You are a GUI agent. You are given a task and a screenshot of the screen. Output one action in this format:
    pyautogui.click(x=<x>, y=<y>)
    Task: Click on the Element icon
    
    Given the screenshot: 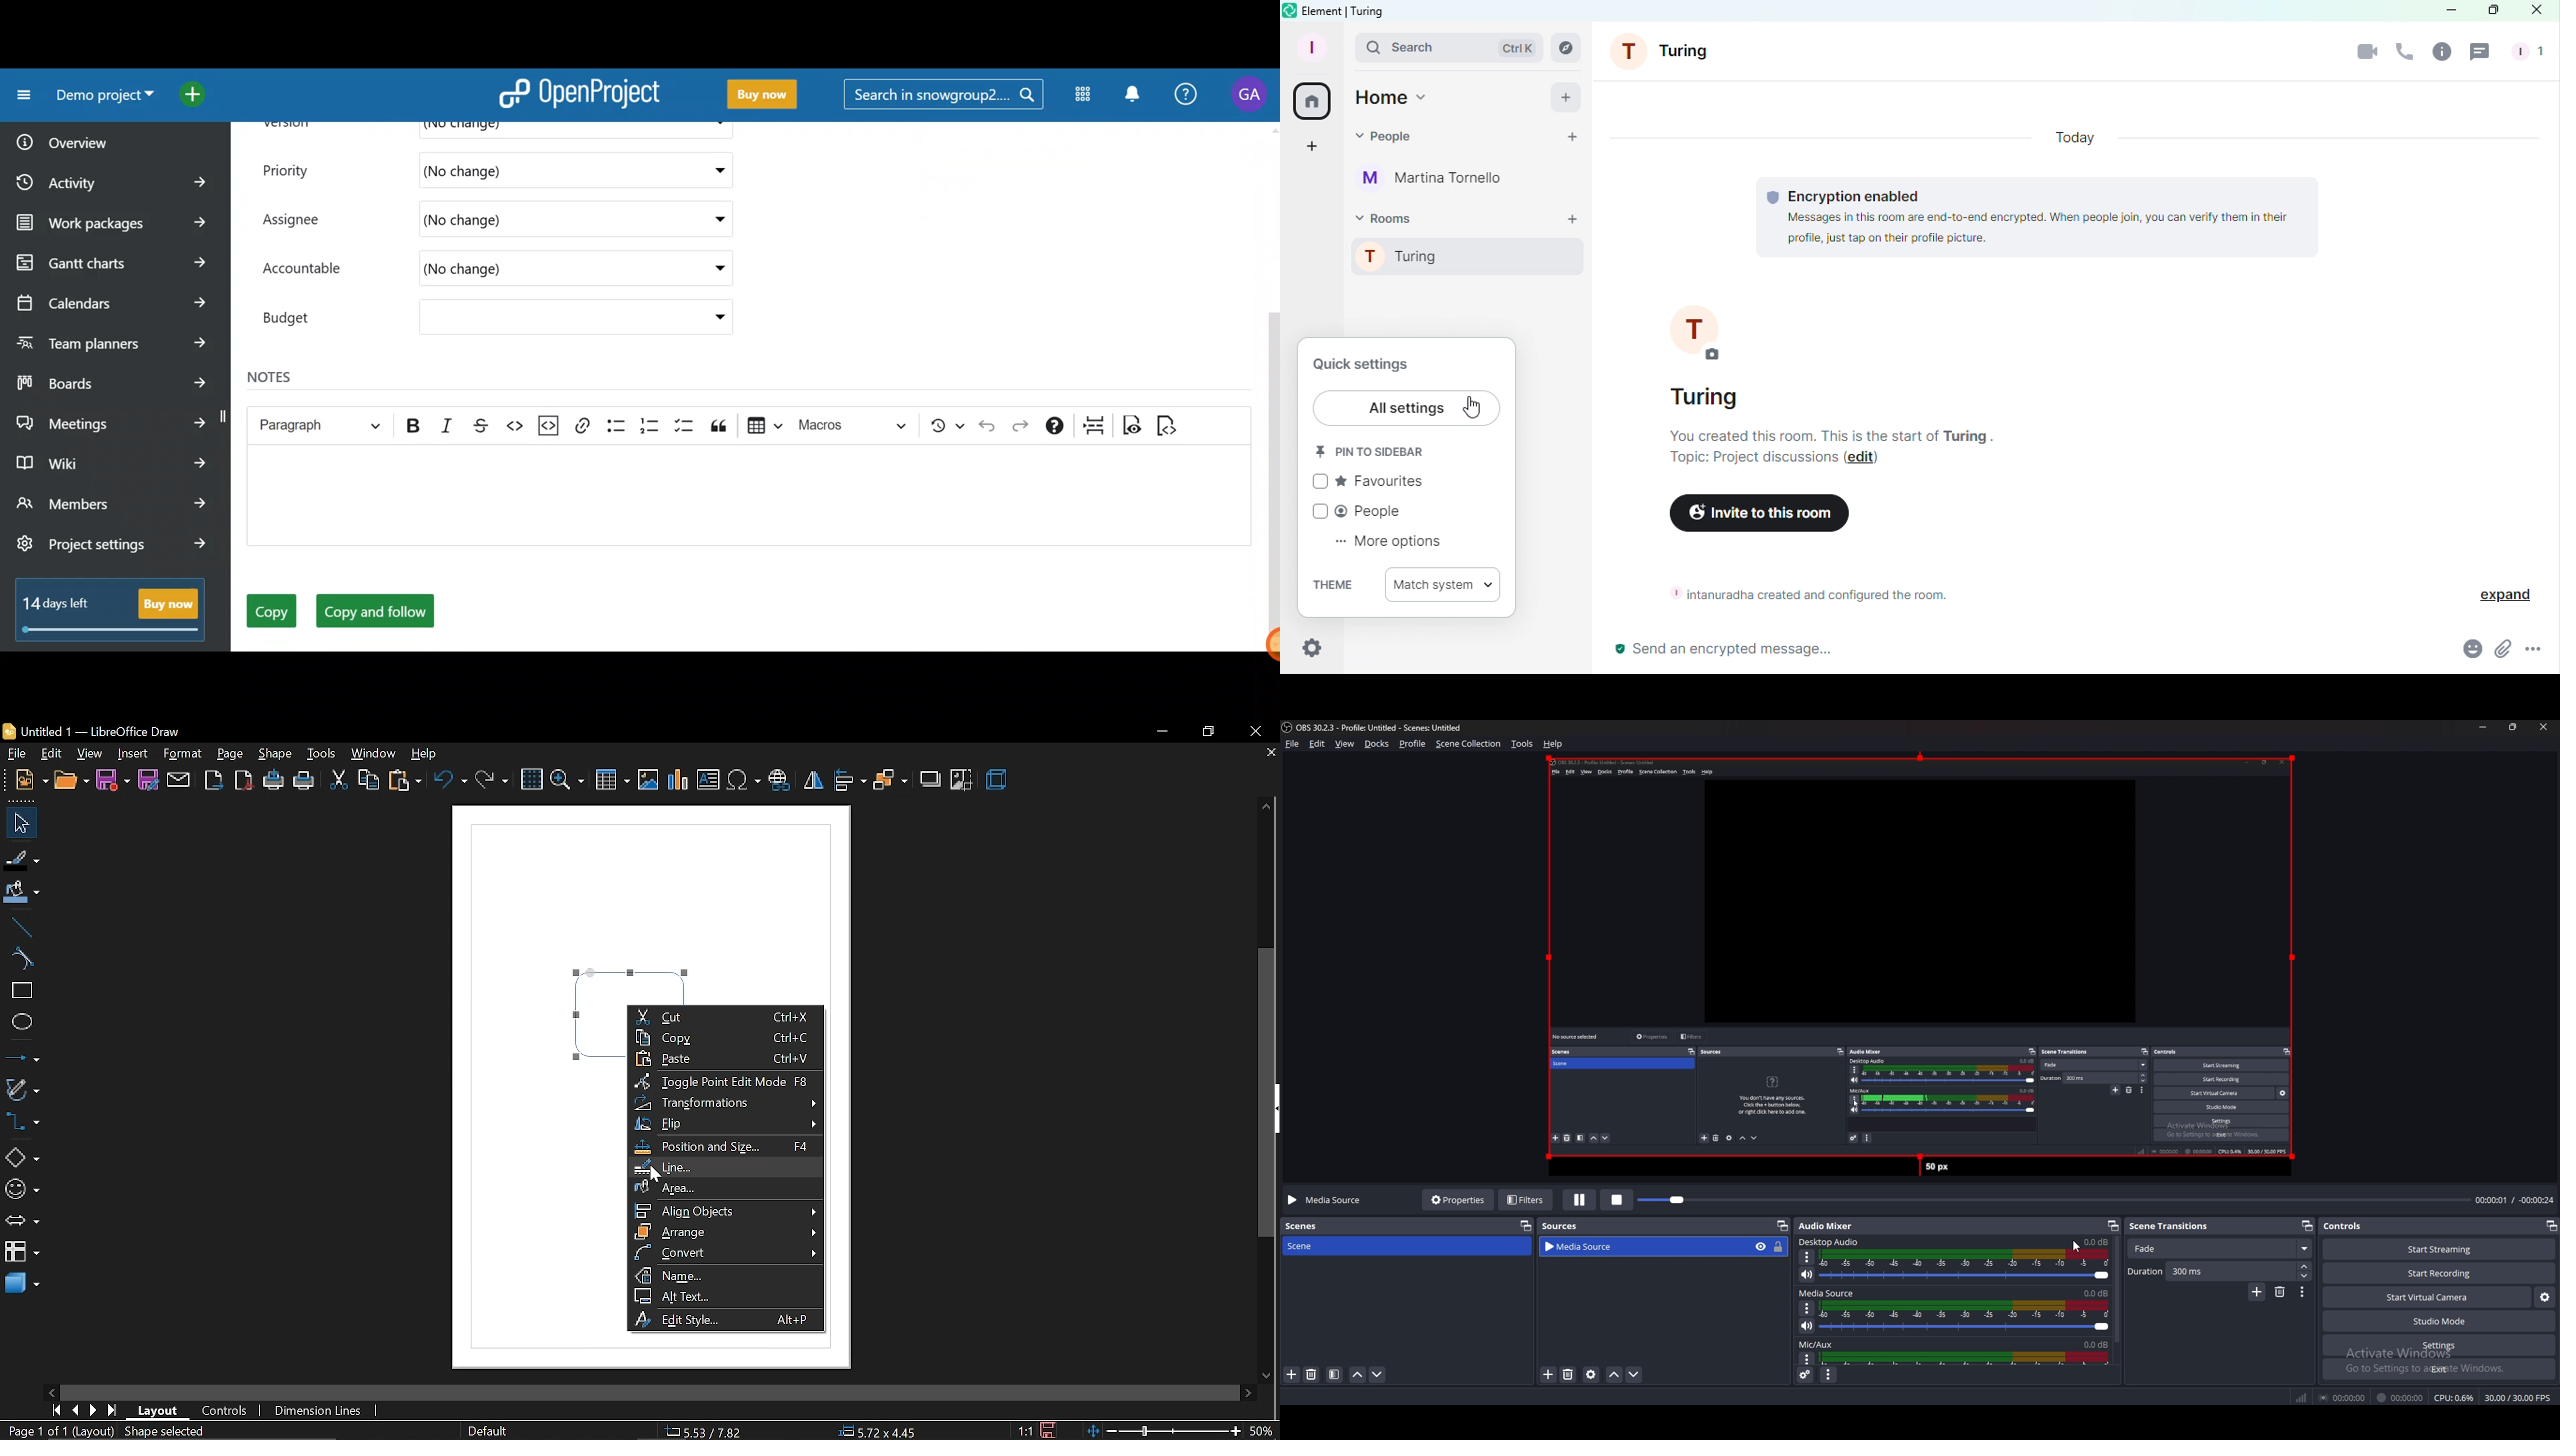 What is the action you would take?
    pyautogui.click(x=1288, y=10)
    